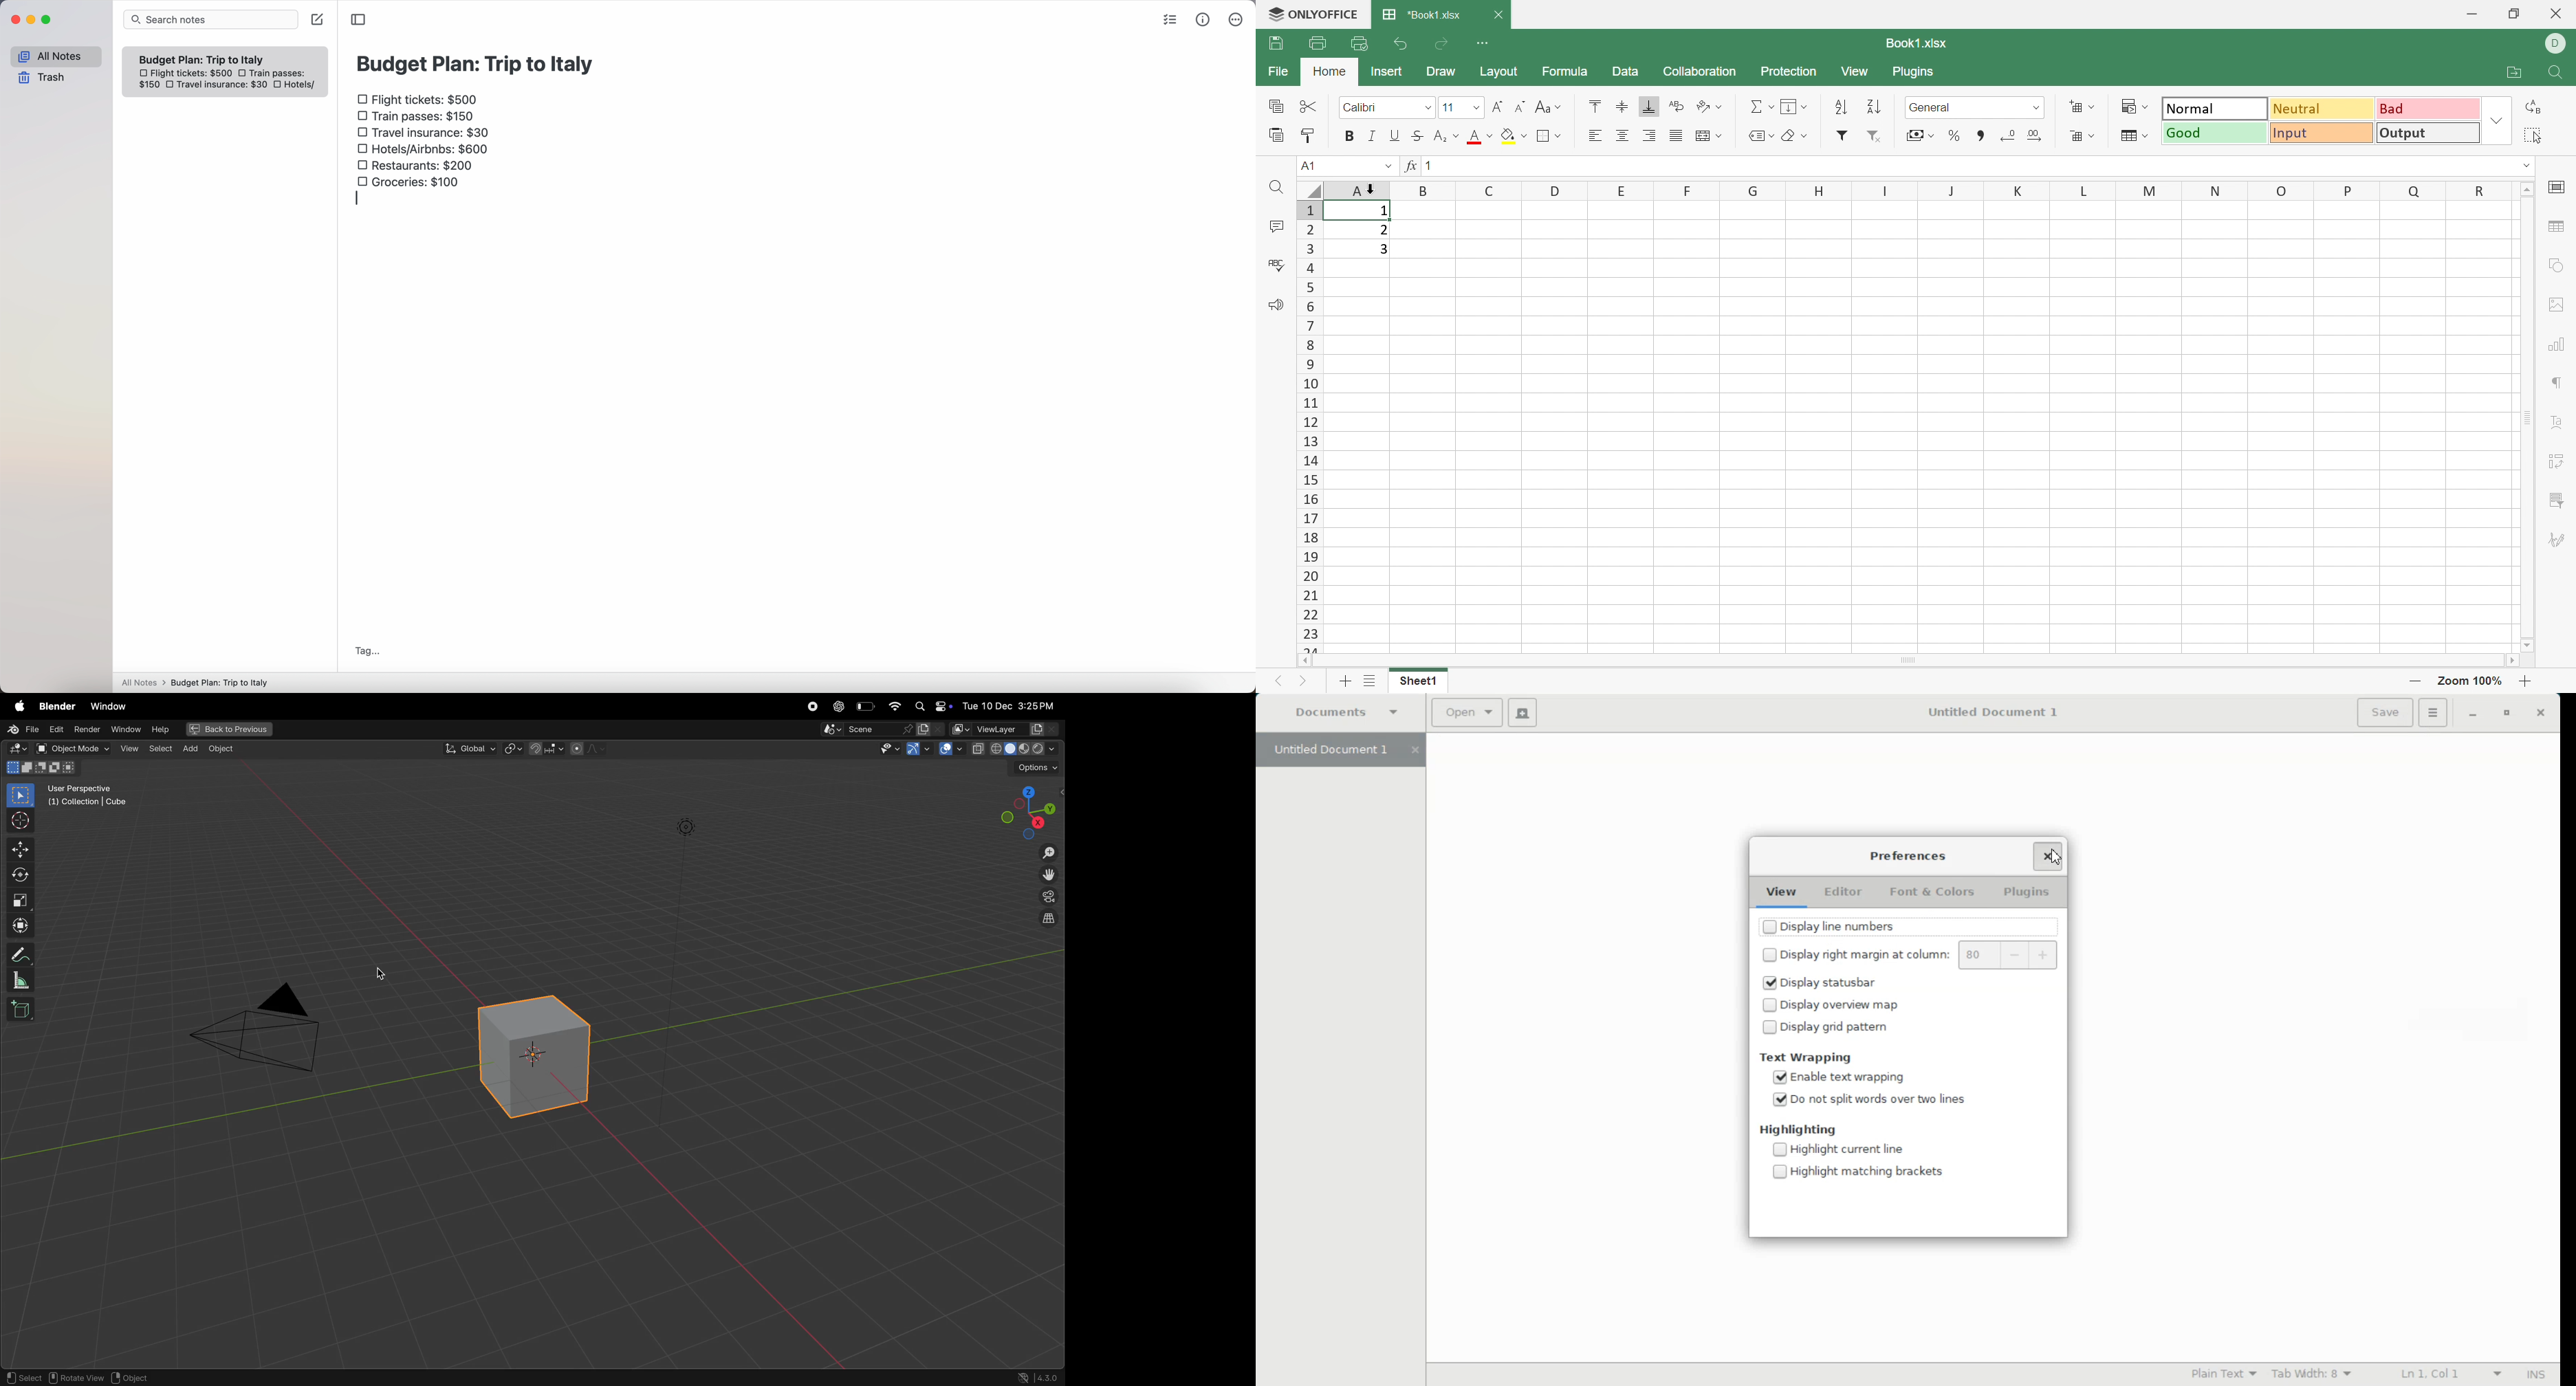  Describe the element at coordinates (1344, 683) in the screenshot. I see `Add sheet` at that location.